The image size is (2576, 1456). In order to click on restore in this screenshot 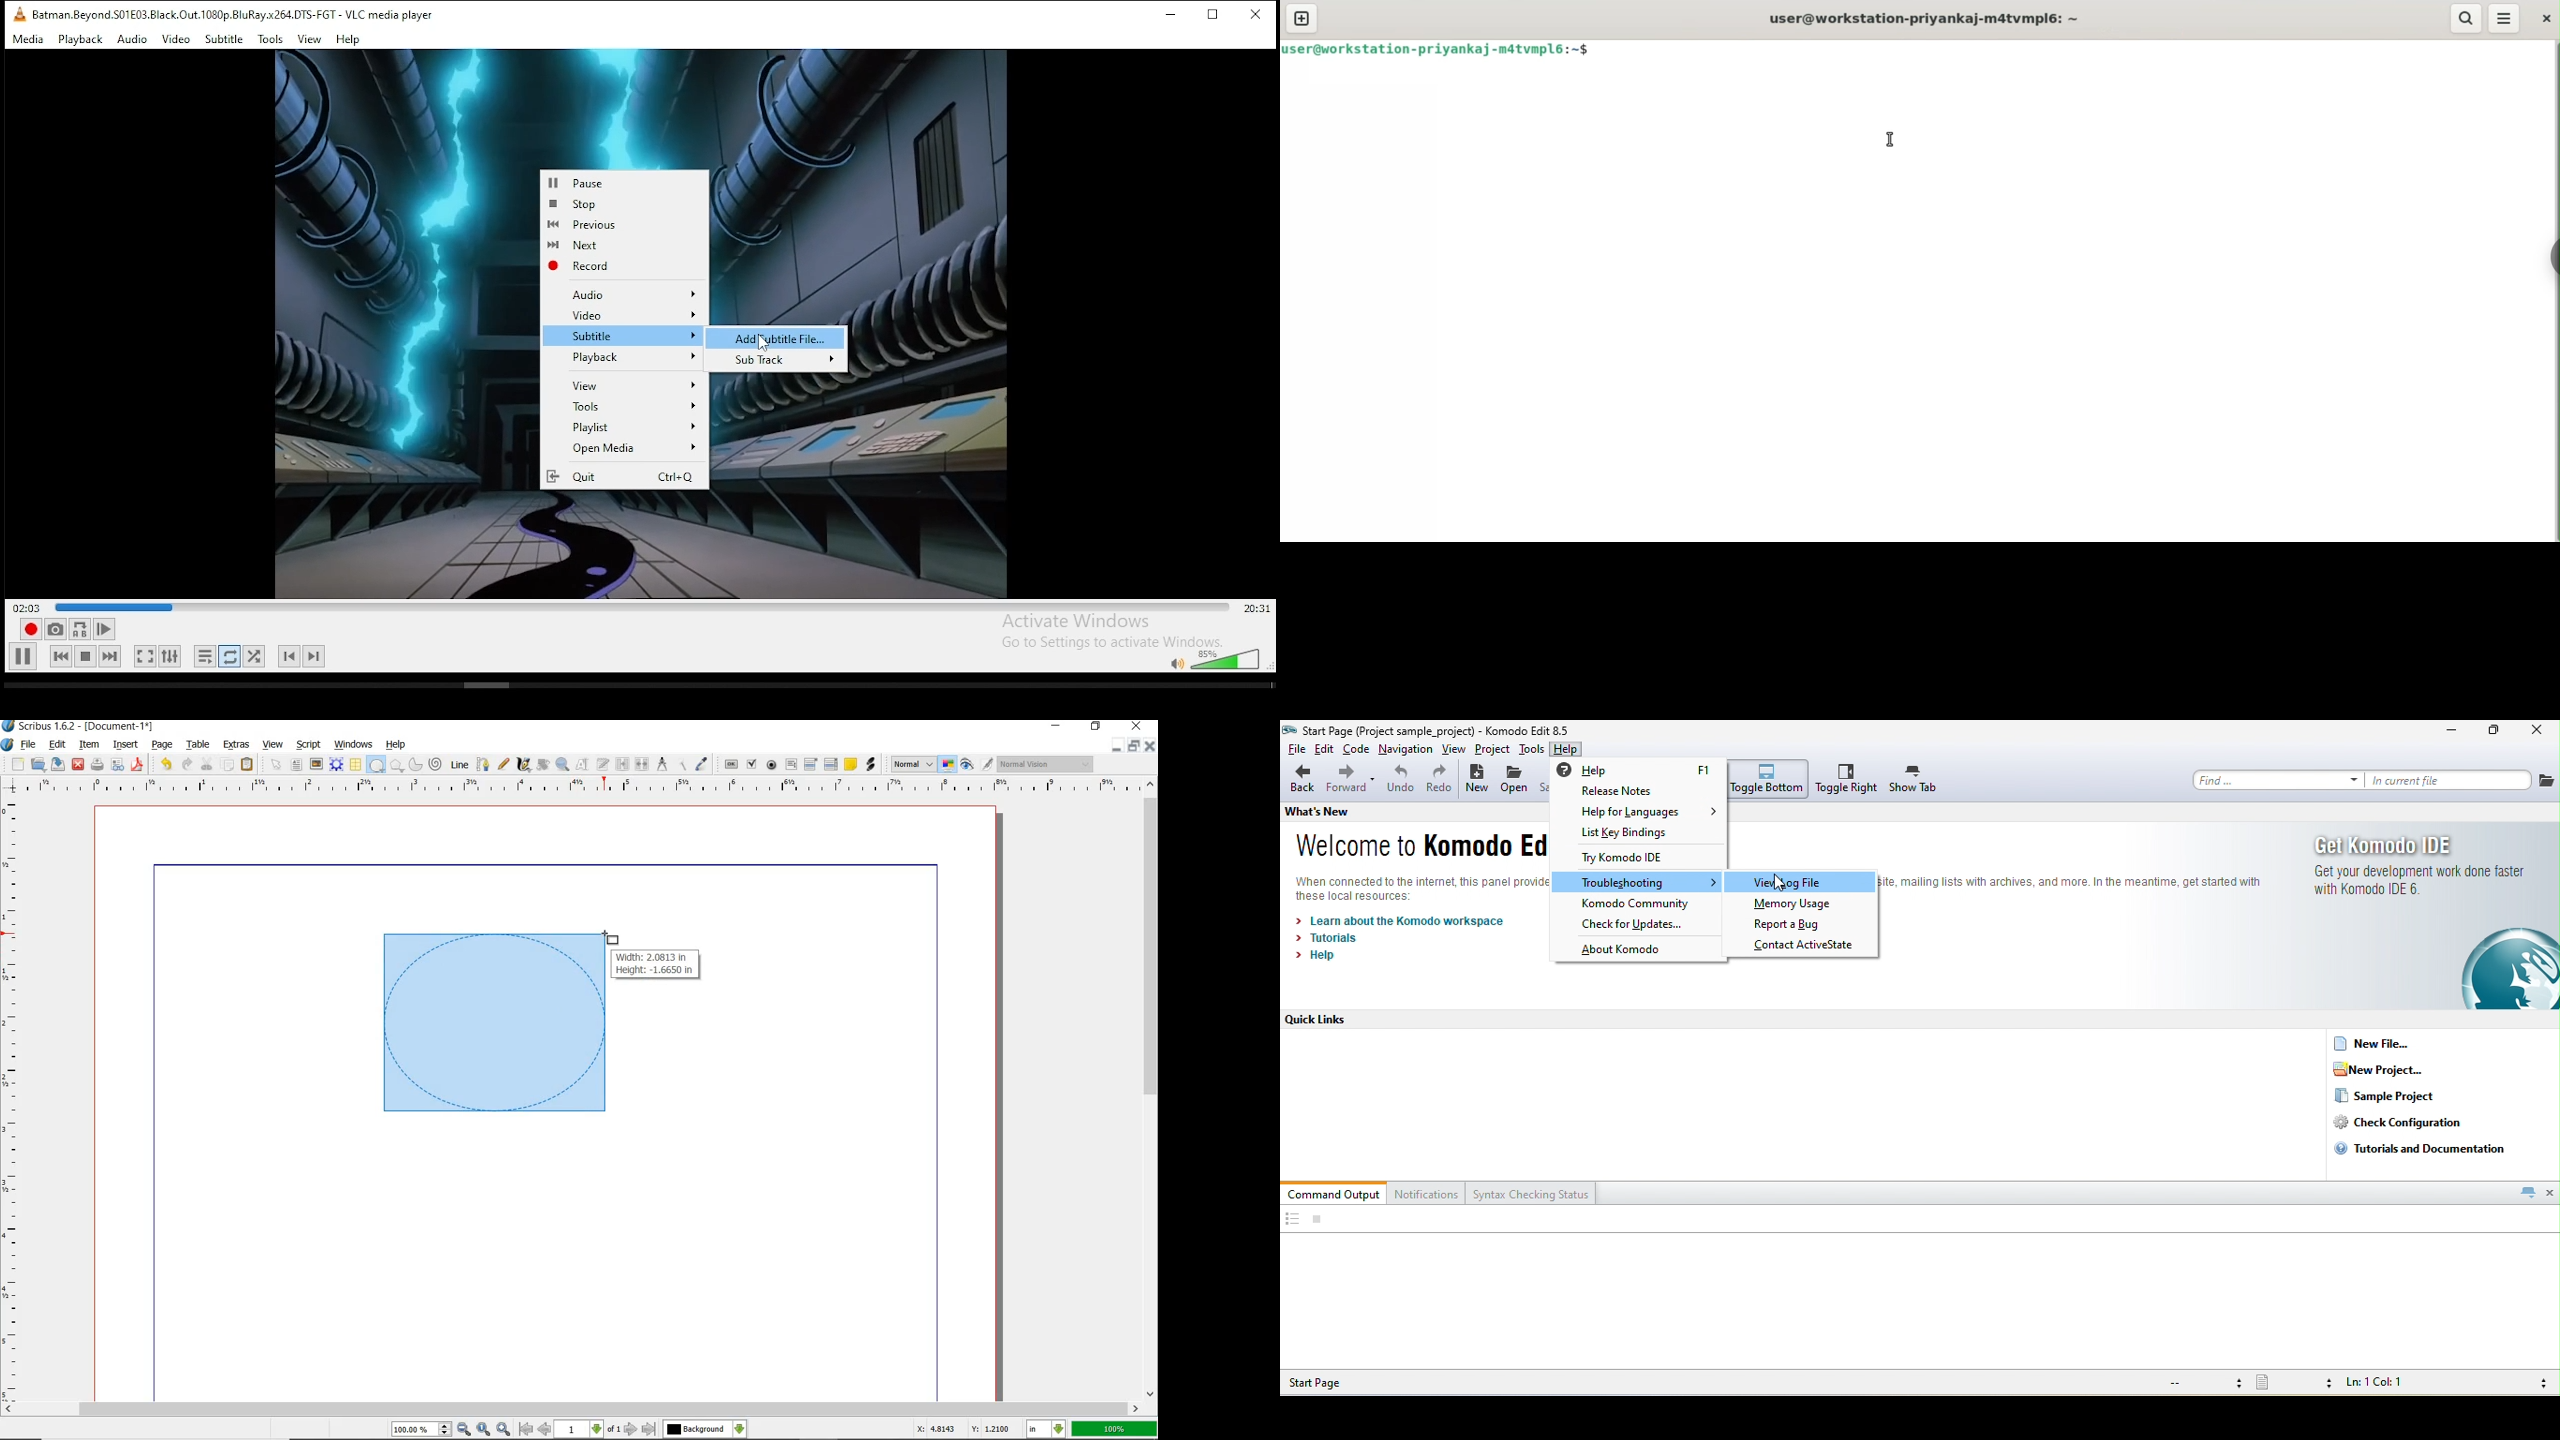, I will do `click(1215, 15)`.